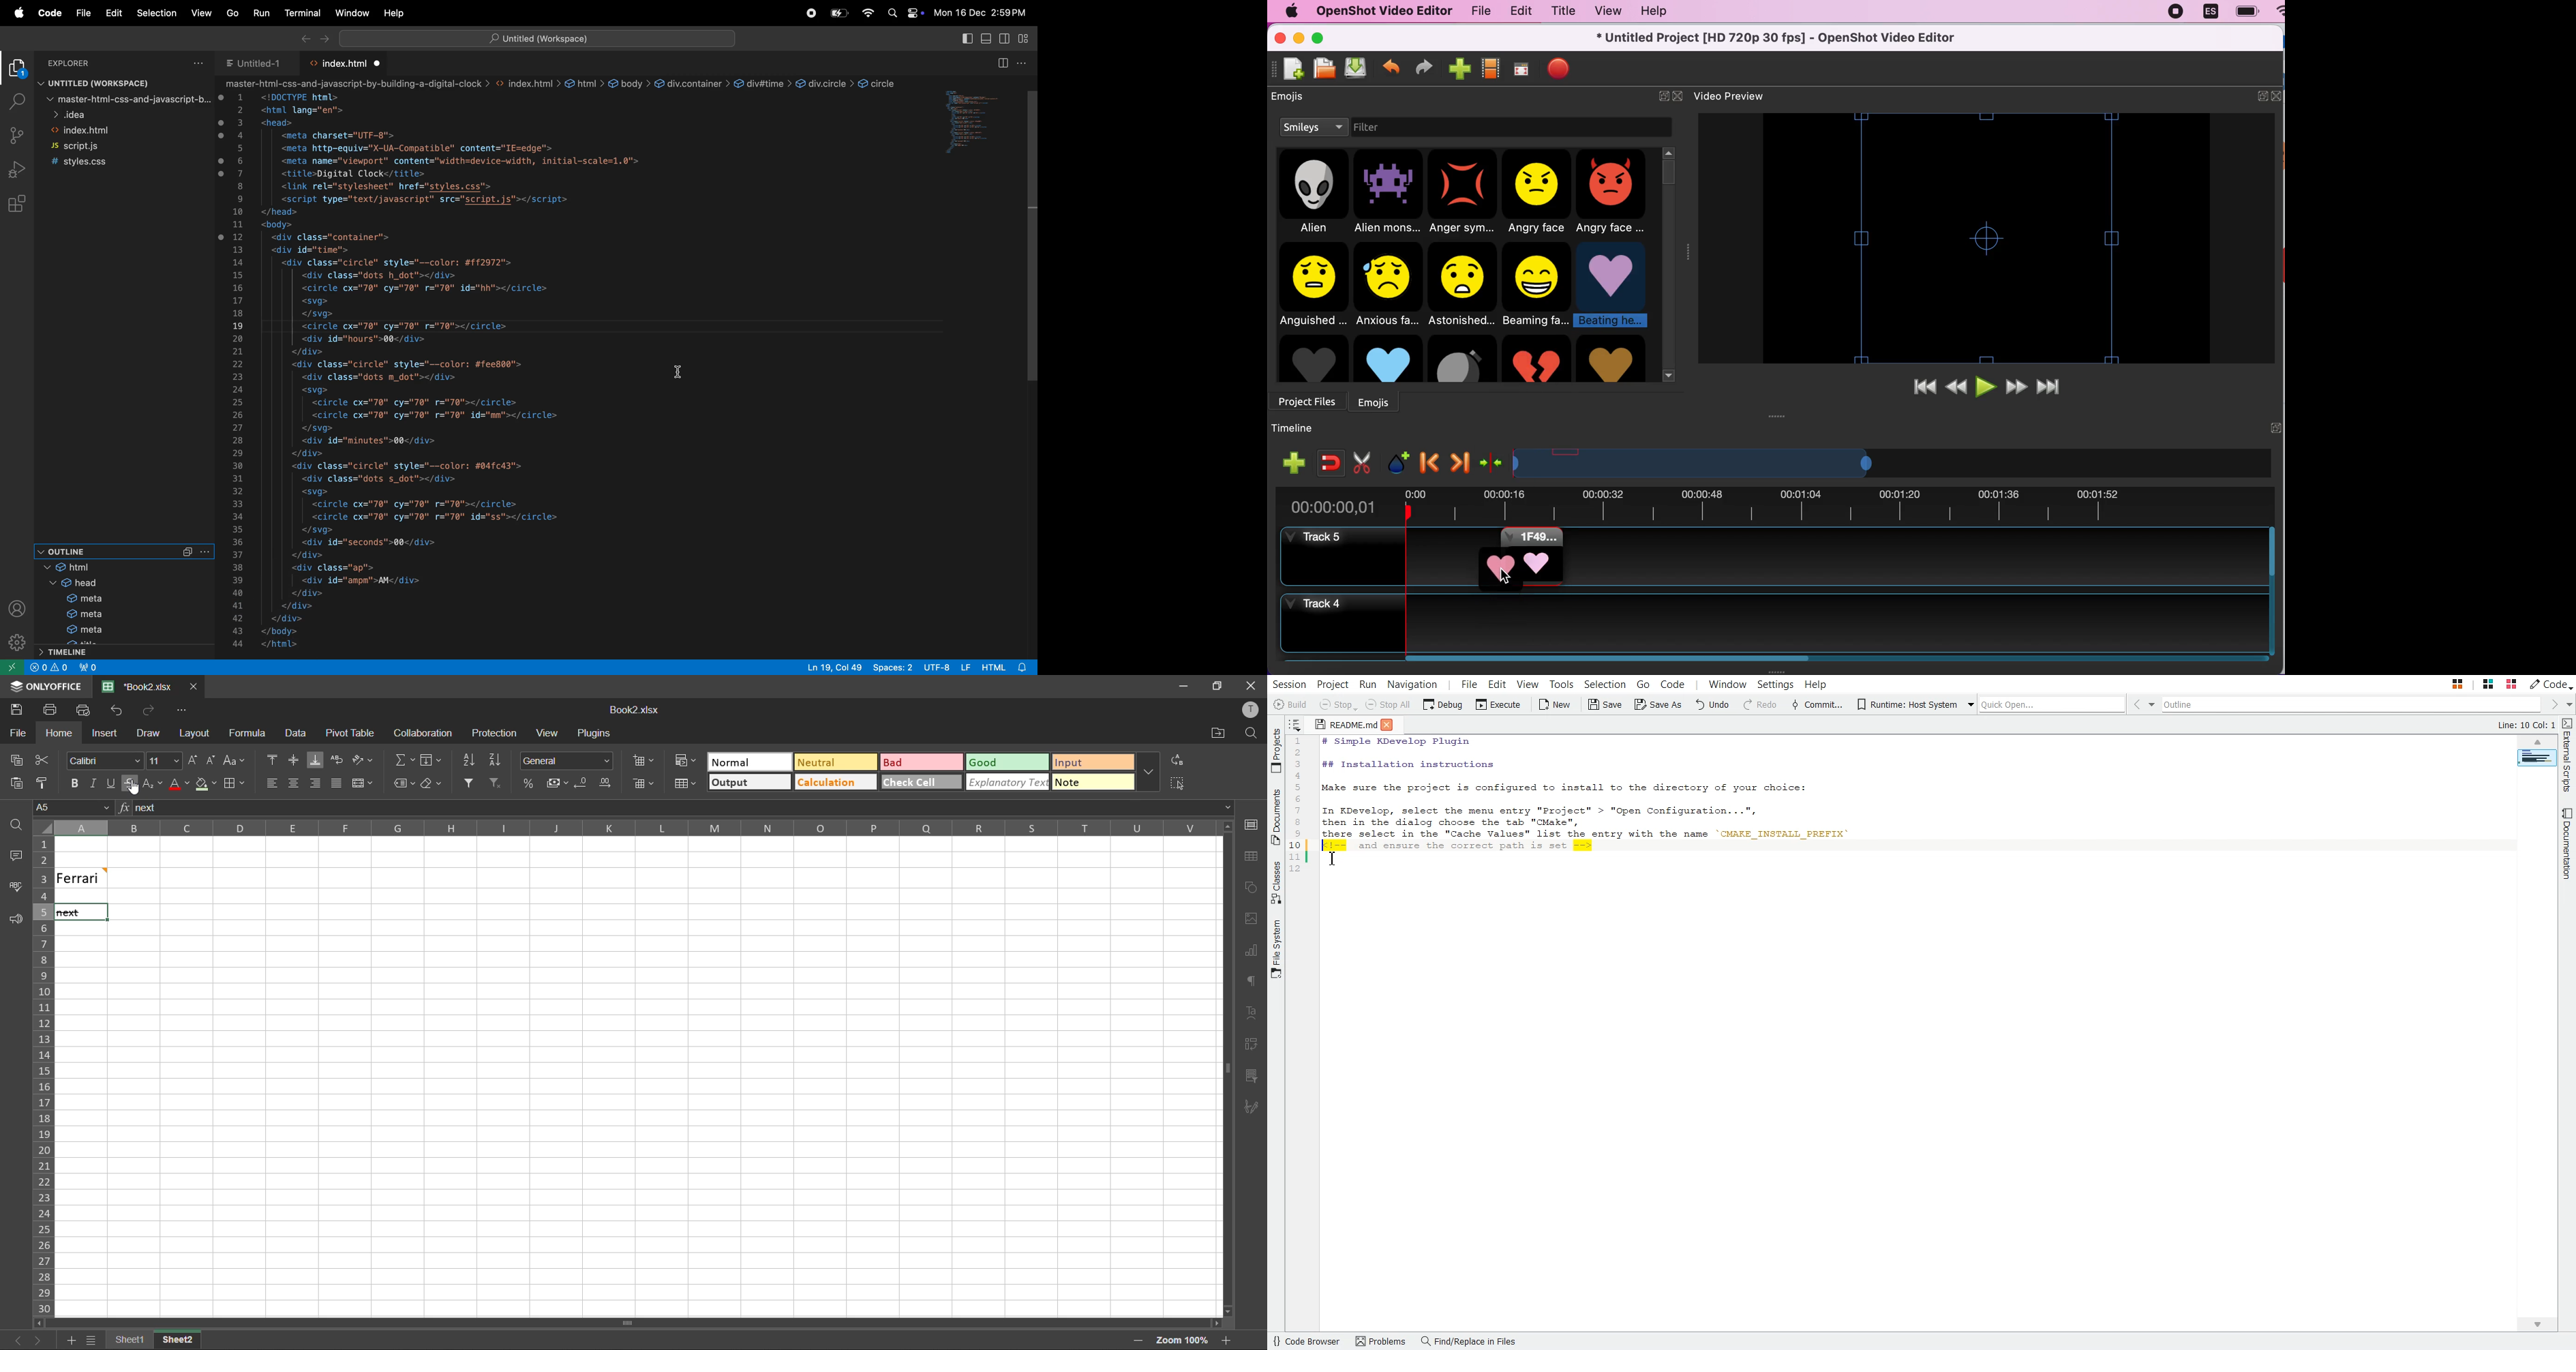  What do you see at coordinates (1004, 763) in the screenshot?
I see `good` at bounding box center [1004, 763].